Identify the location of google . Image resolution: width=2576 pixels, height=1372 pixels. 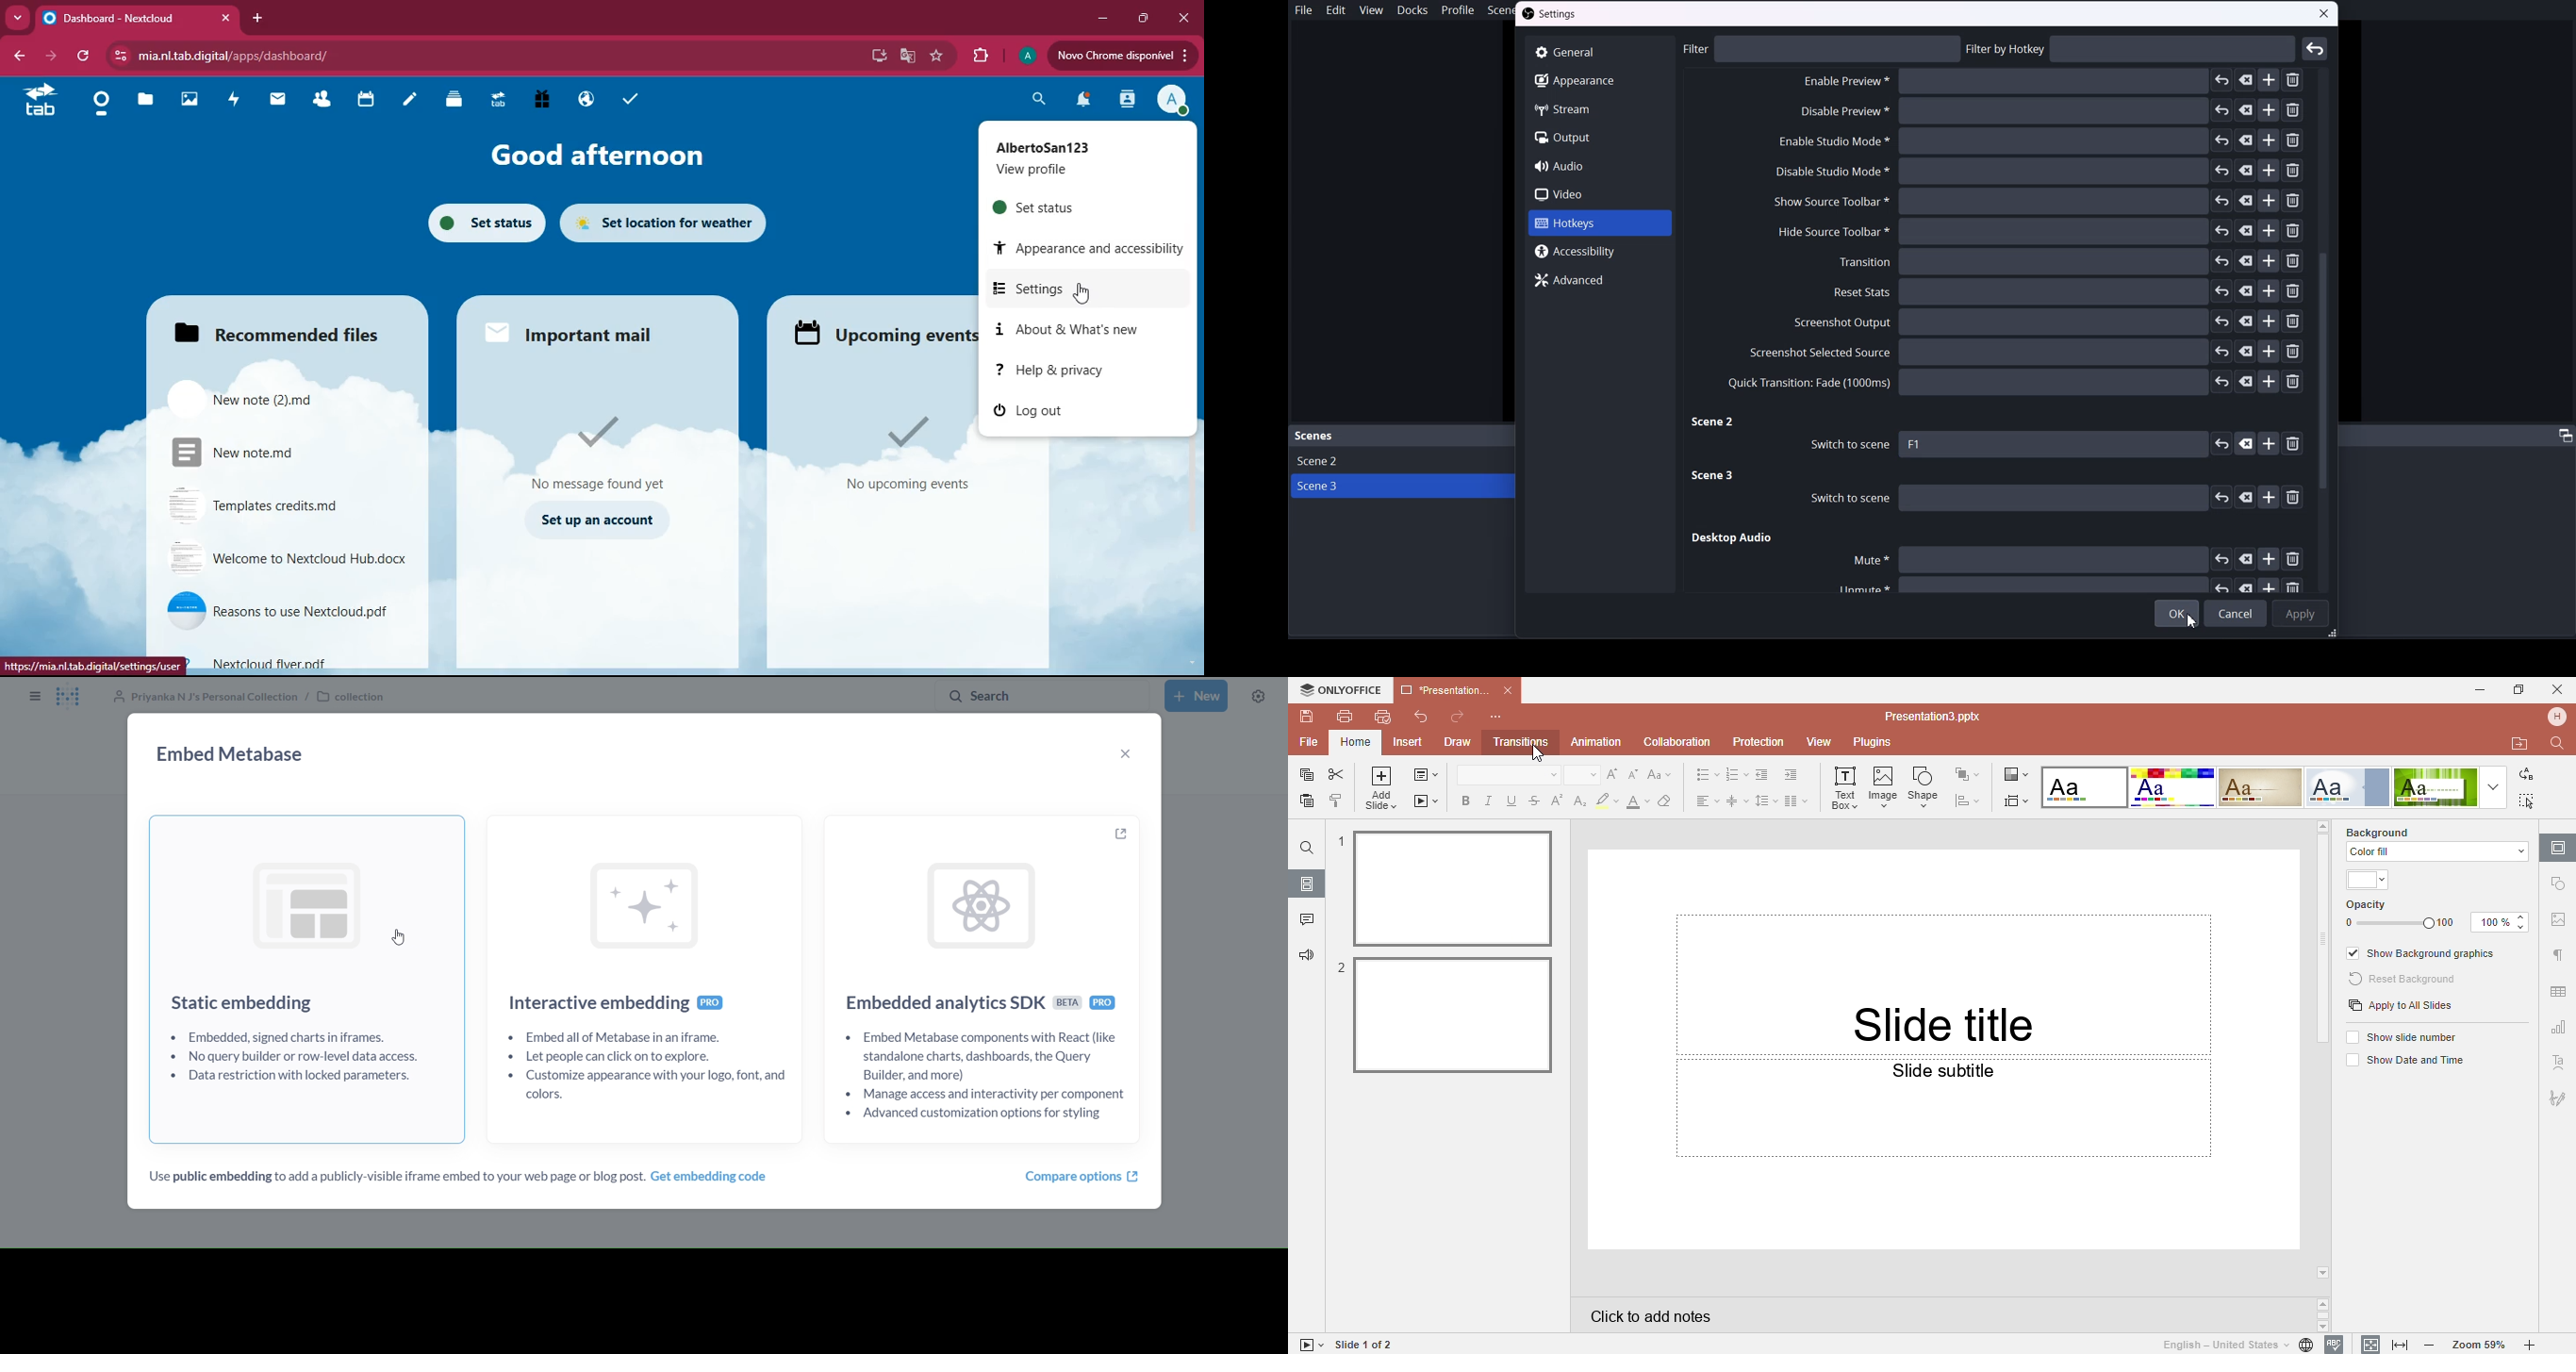
(904, 56).